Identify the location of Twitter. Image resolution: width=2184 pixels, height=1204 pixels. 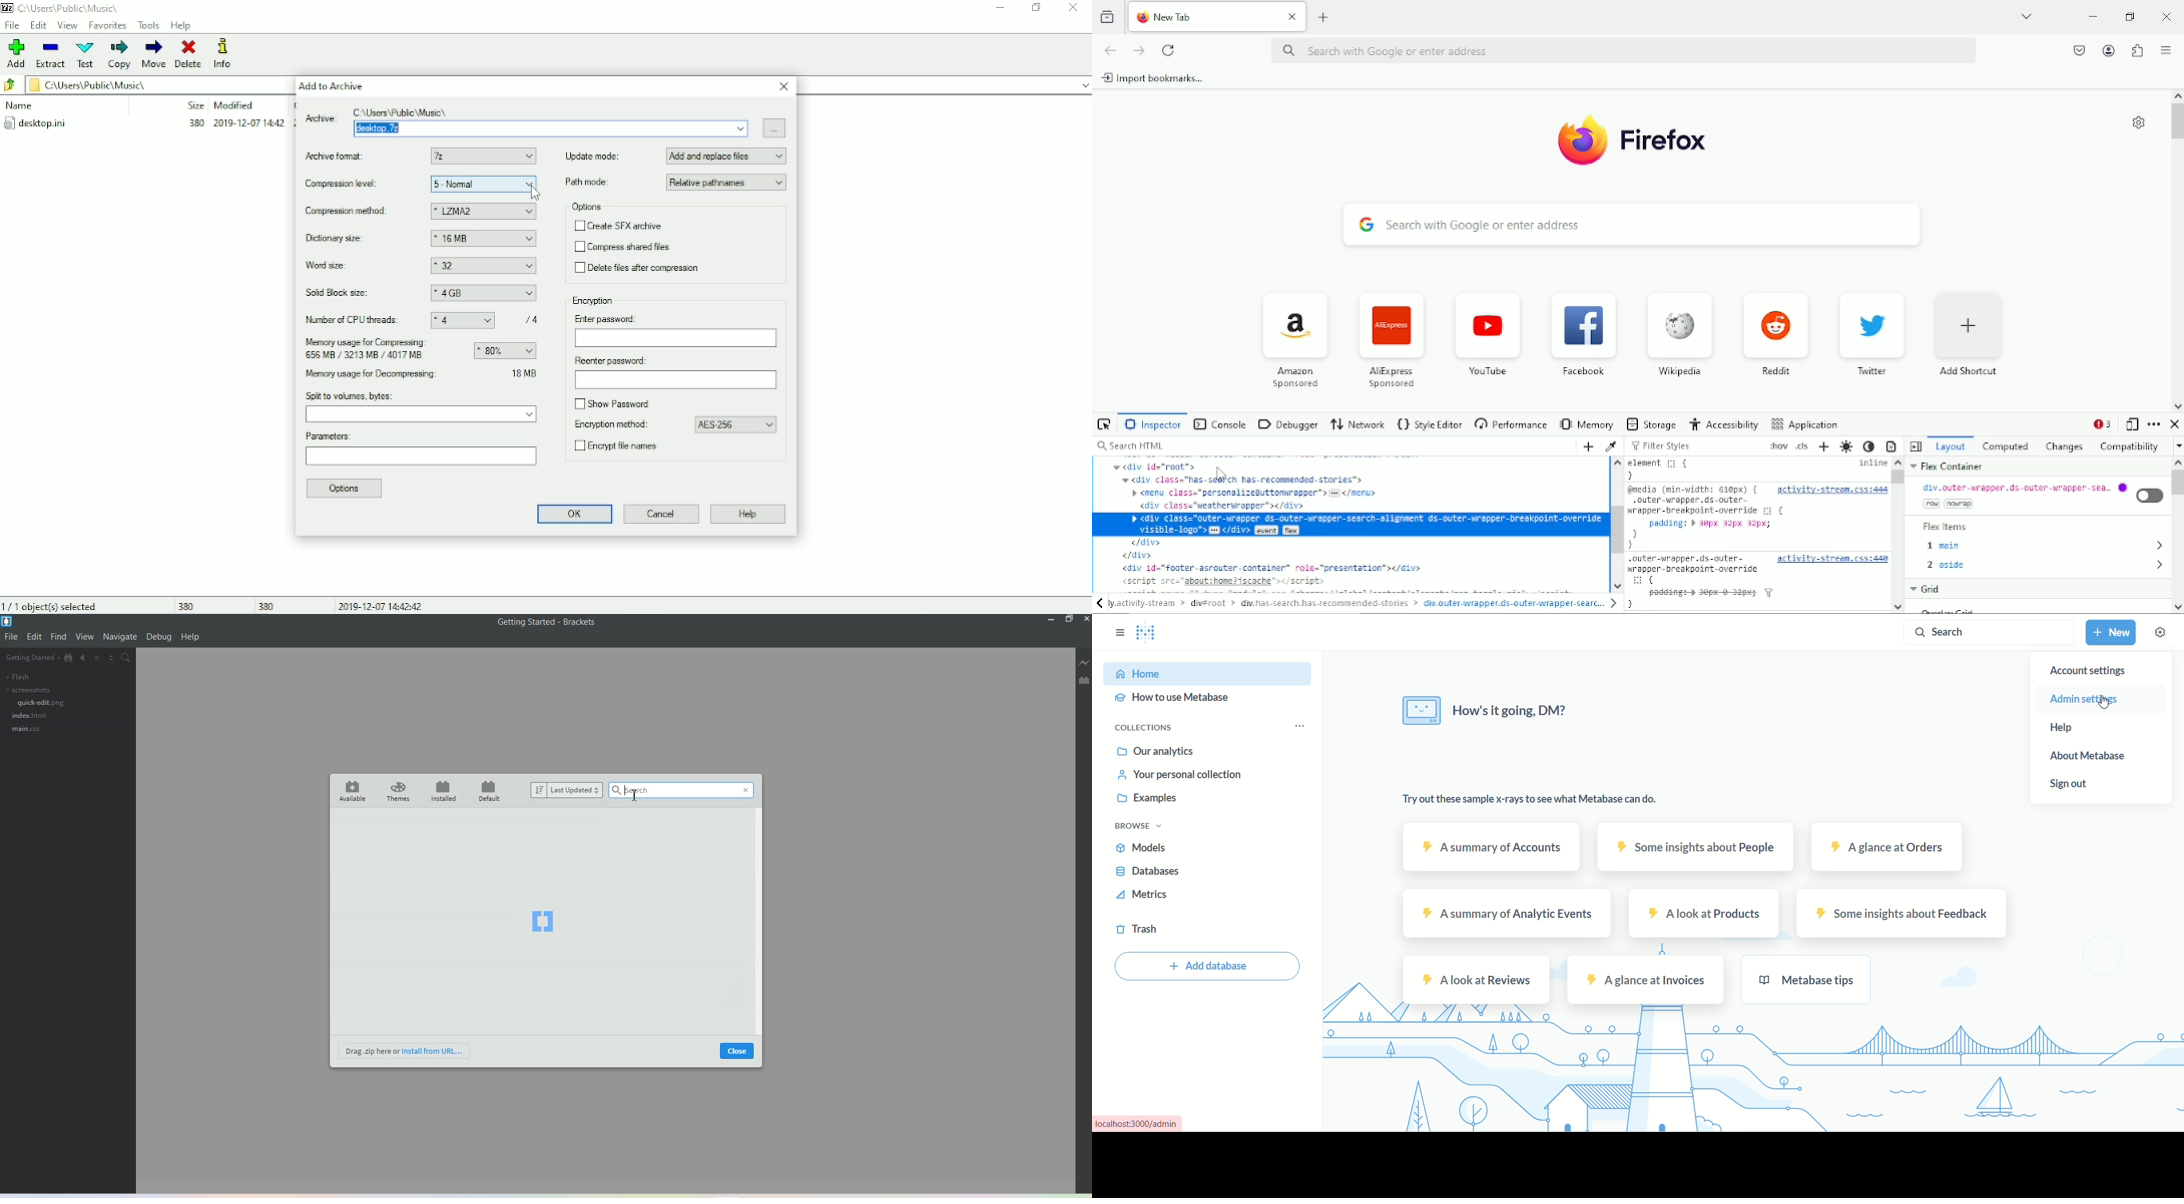
(1872, 334).